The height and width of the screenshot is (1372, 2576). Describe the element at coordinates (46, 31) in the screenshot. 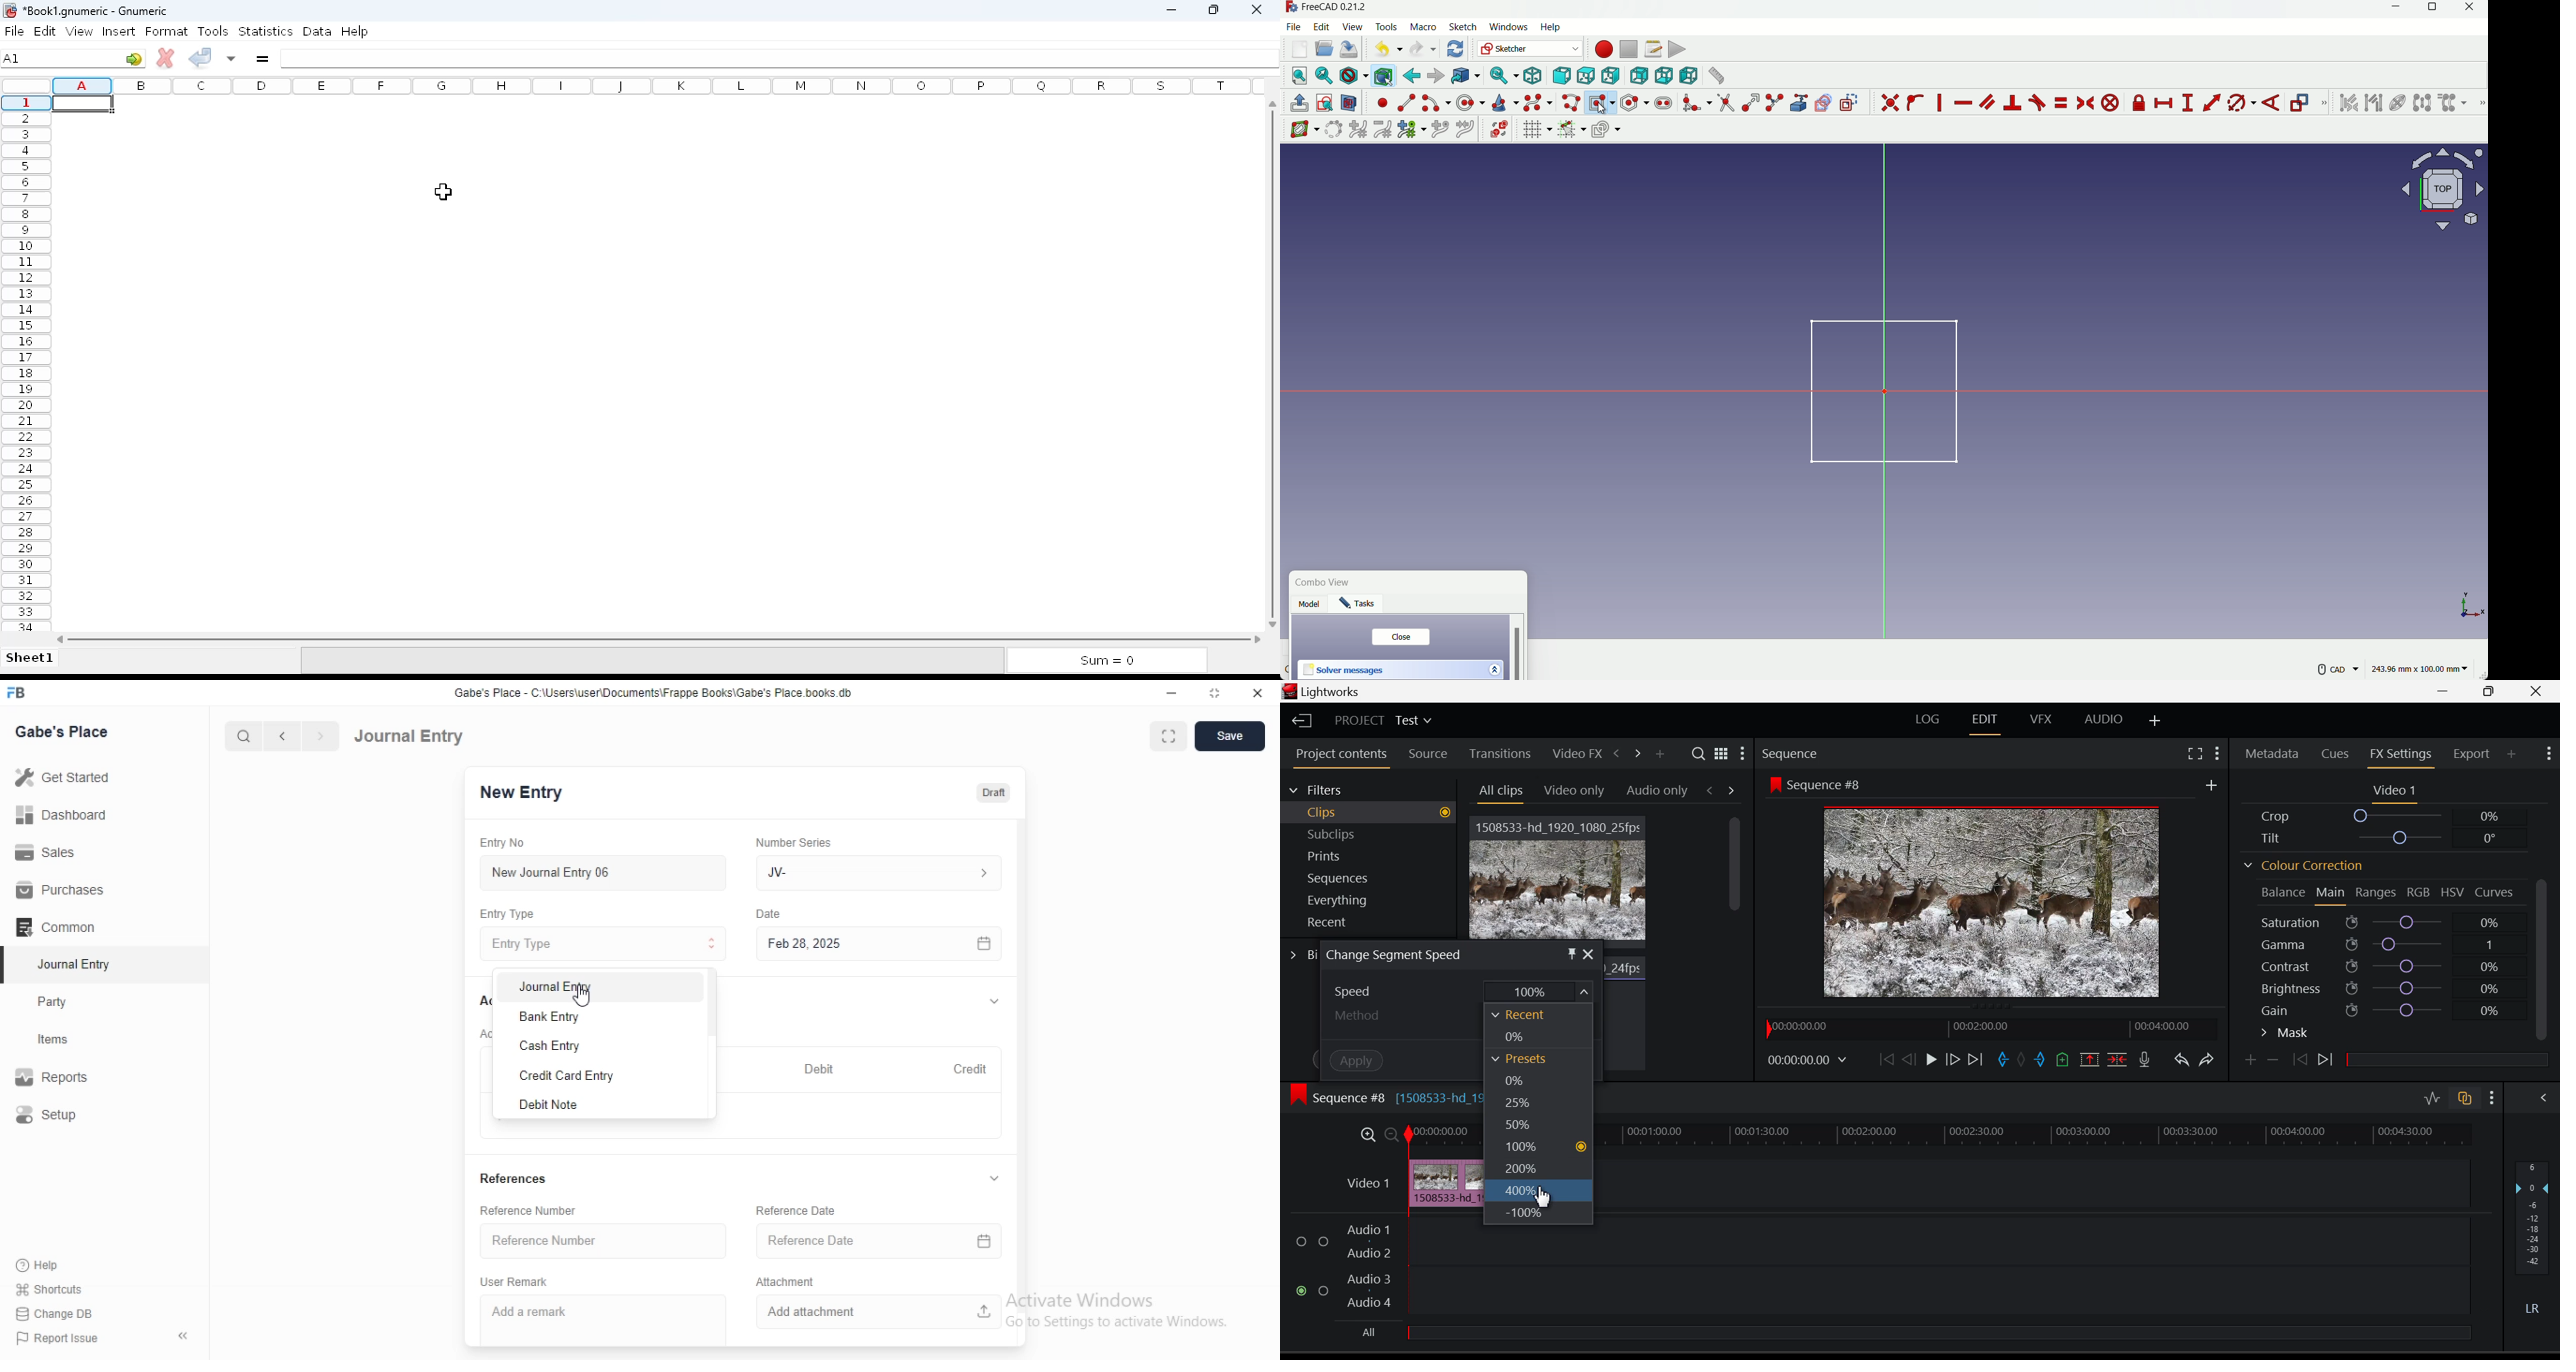

I see `edit` at that location.